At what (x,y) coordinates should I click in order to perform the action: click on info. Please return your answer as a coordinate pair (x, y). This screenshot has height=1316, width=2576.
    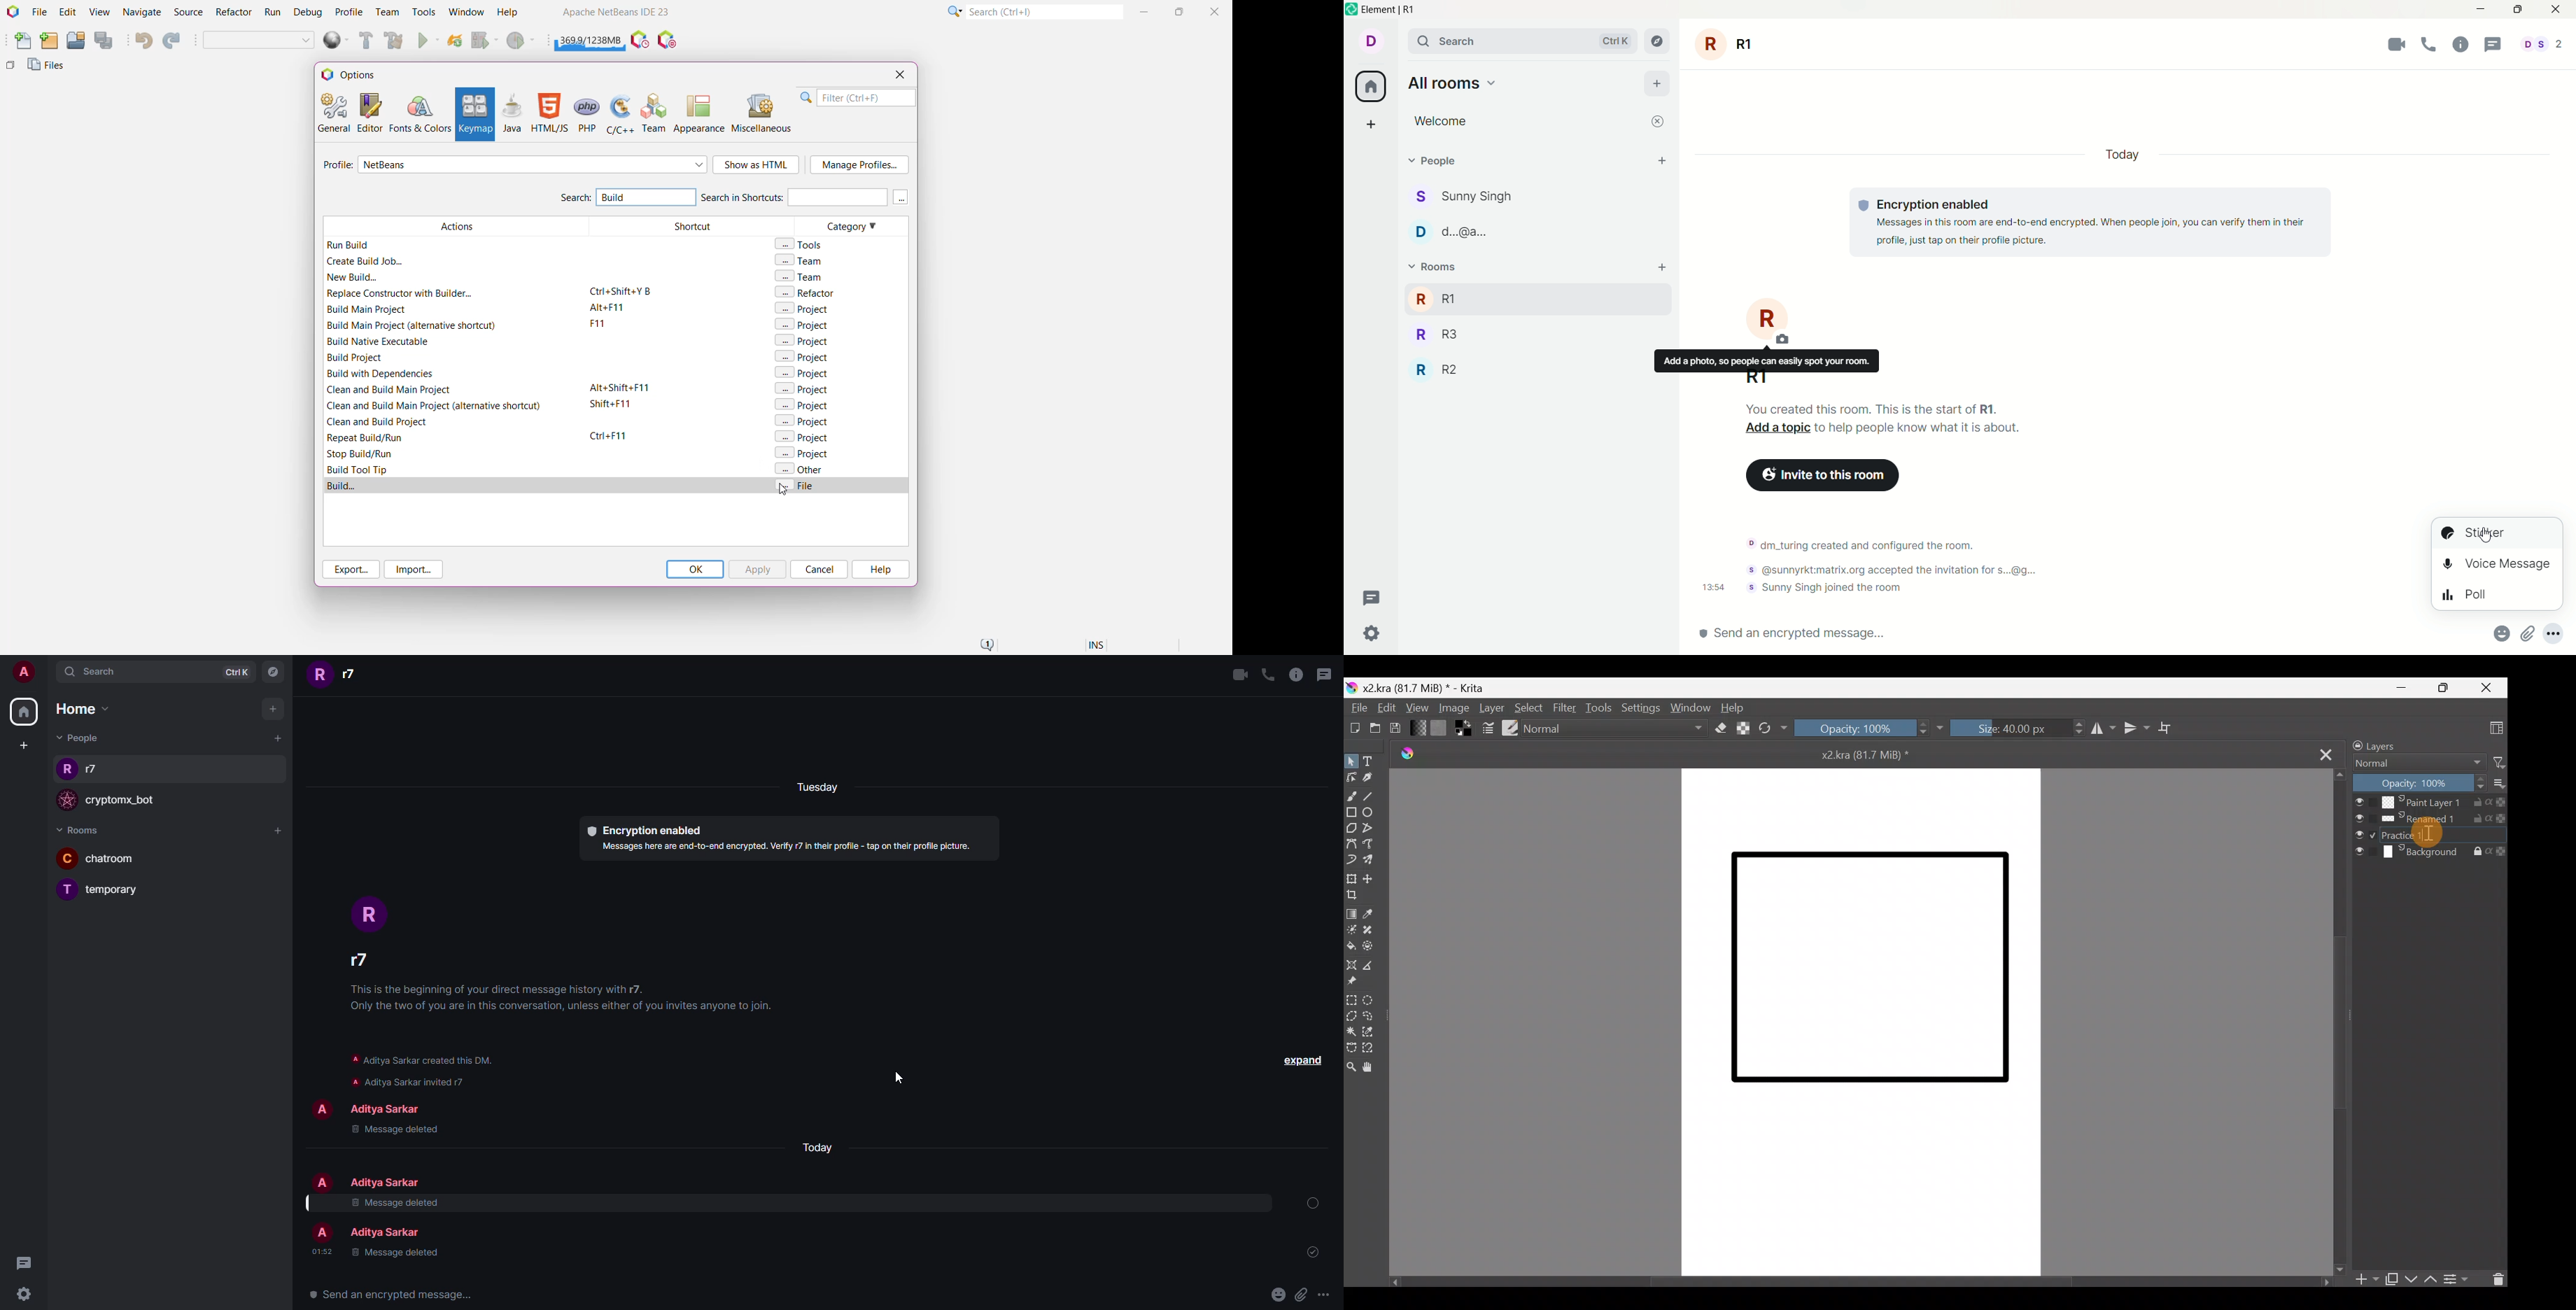
    Looking at the image, I should click on (1295, 675).